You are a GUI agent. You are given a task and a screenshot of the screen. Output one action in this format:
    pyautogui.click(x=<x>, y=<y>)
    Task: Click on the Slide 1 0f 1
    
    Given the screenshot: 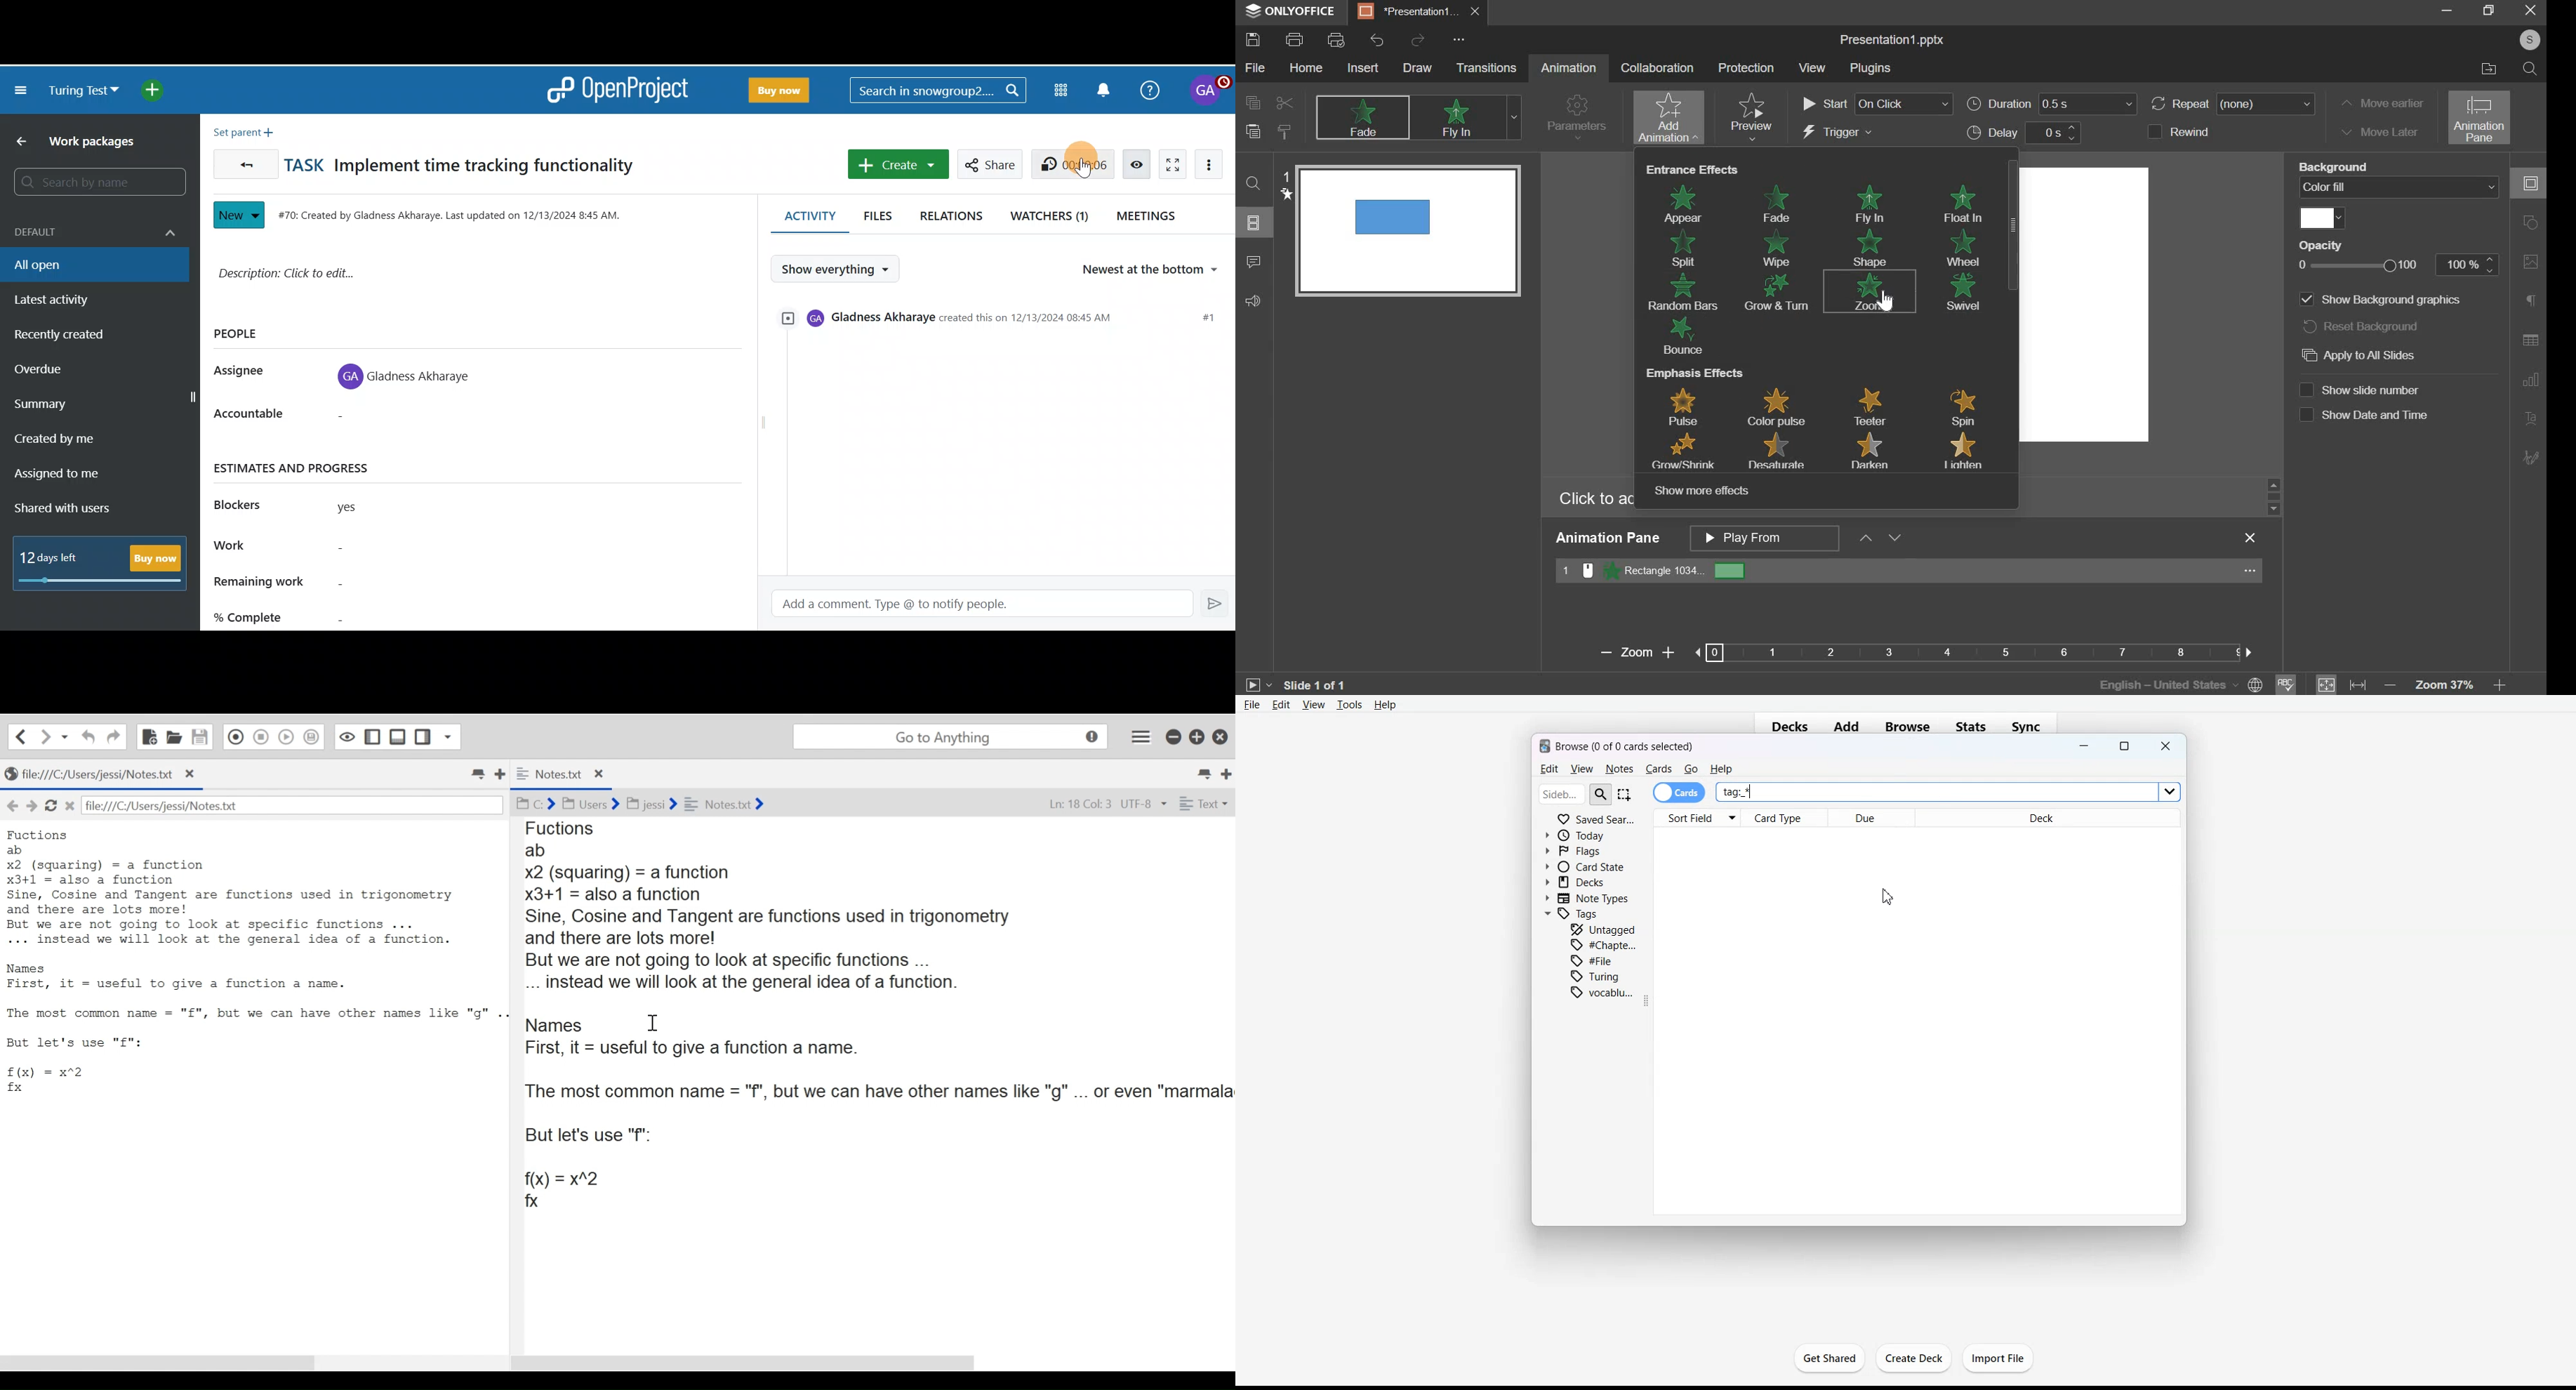 What is the action you would take?
    pyautogui.click(x=1299, y=685)
    